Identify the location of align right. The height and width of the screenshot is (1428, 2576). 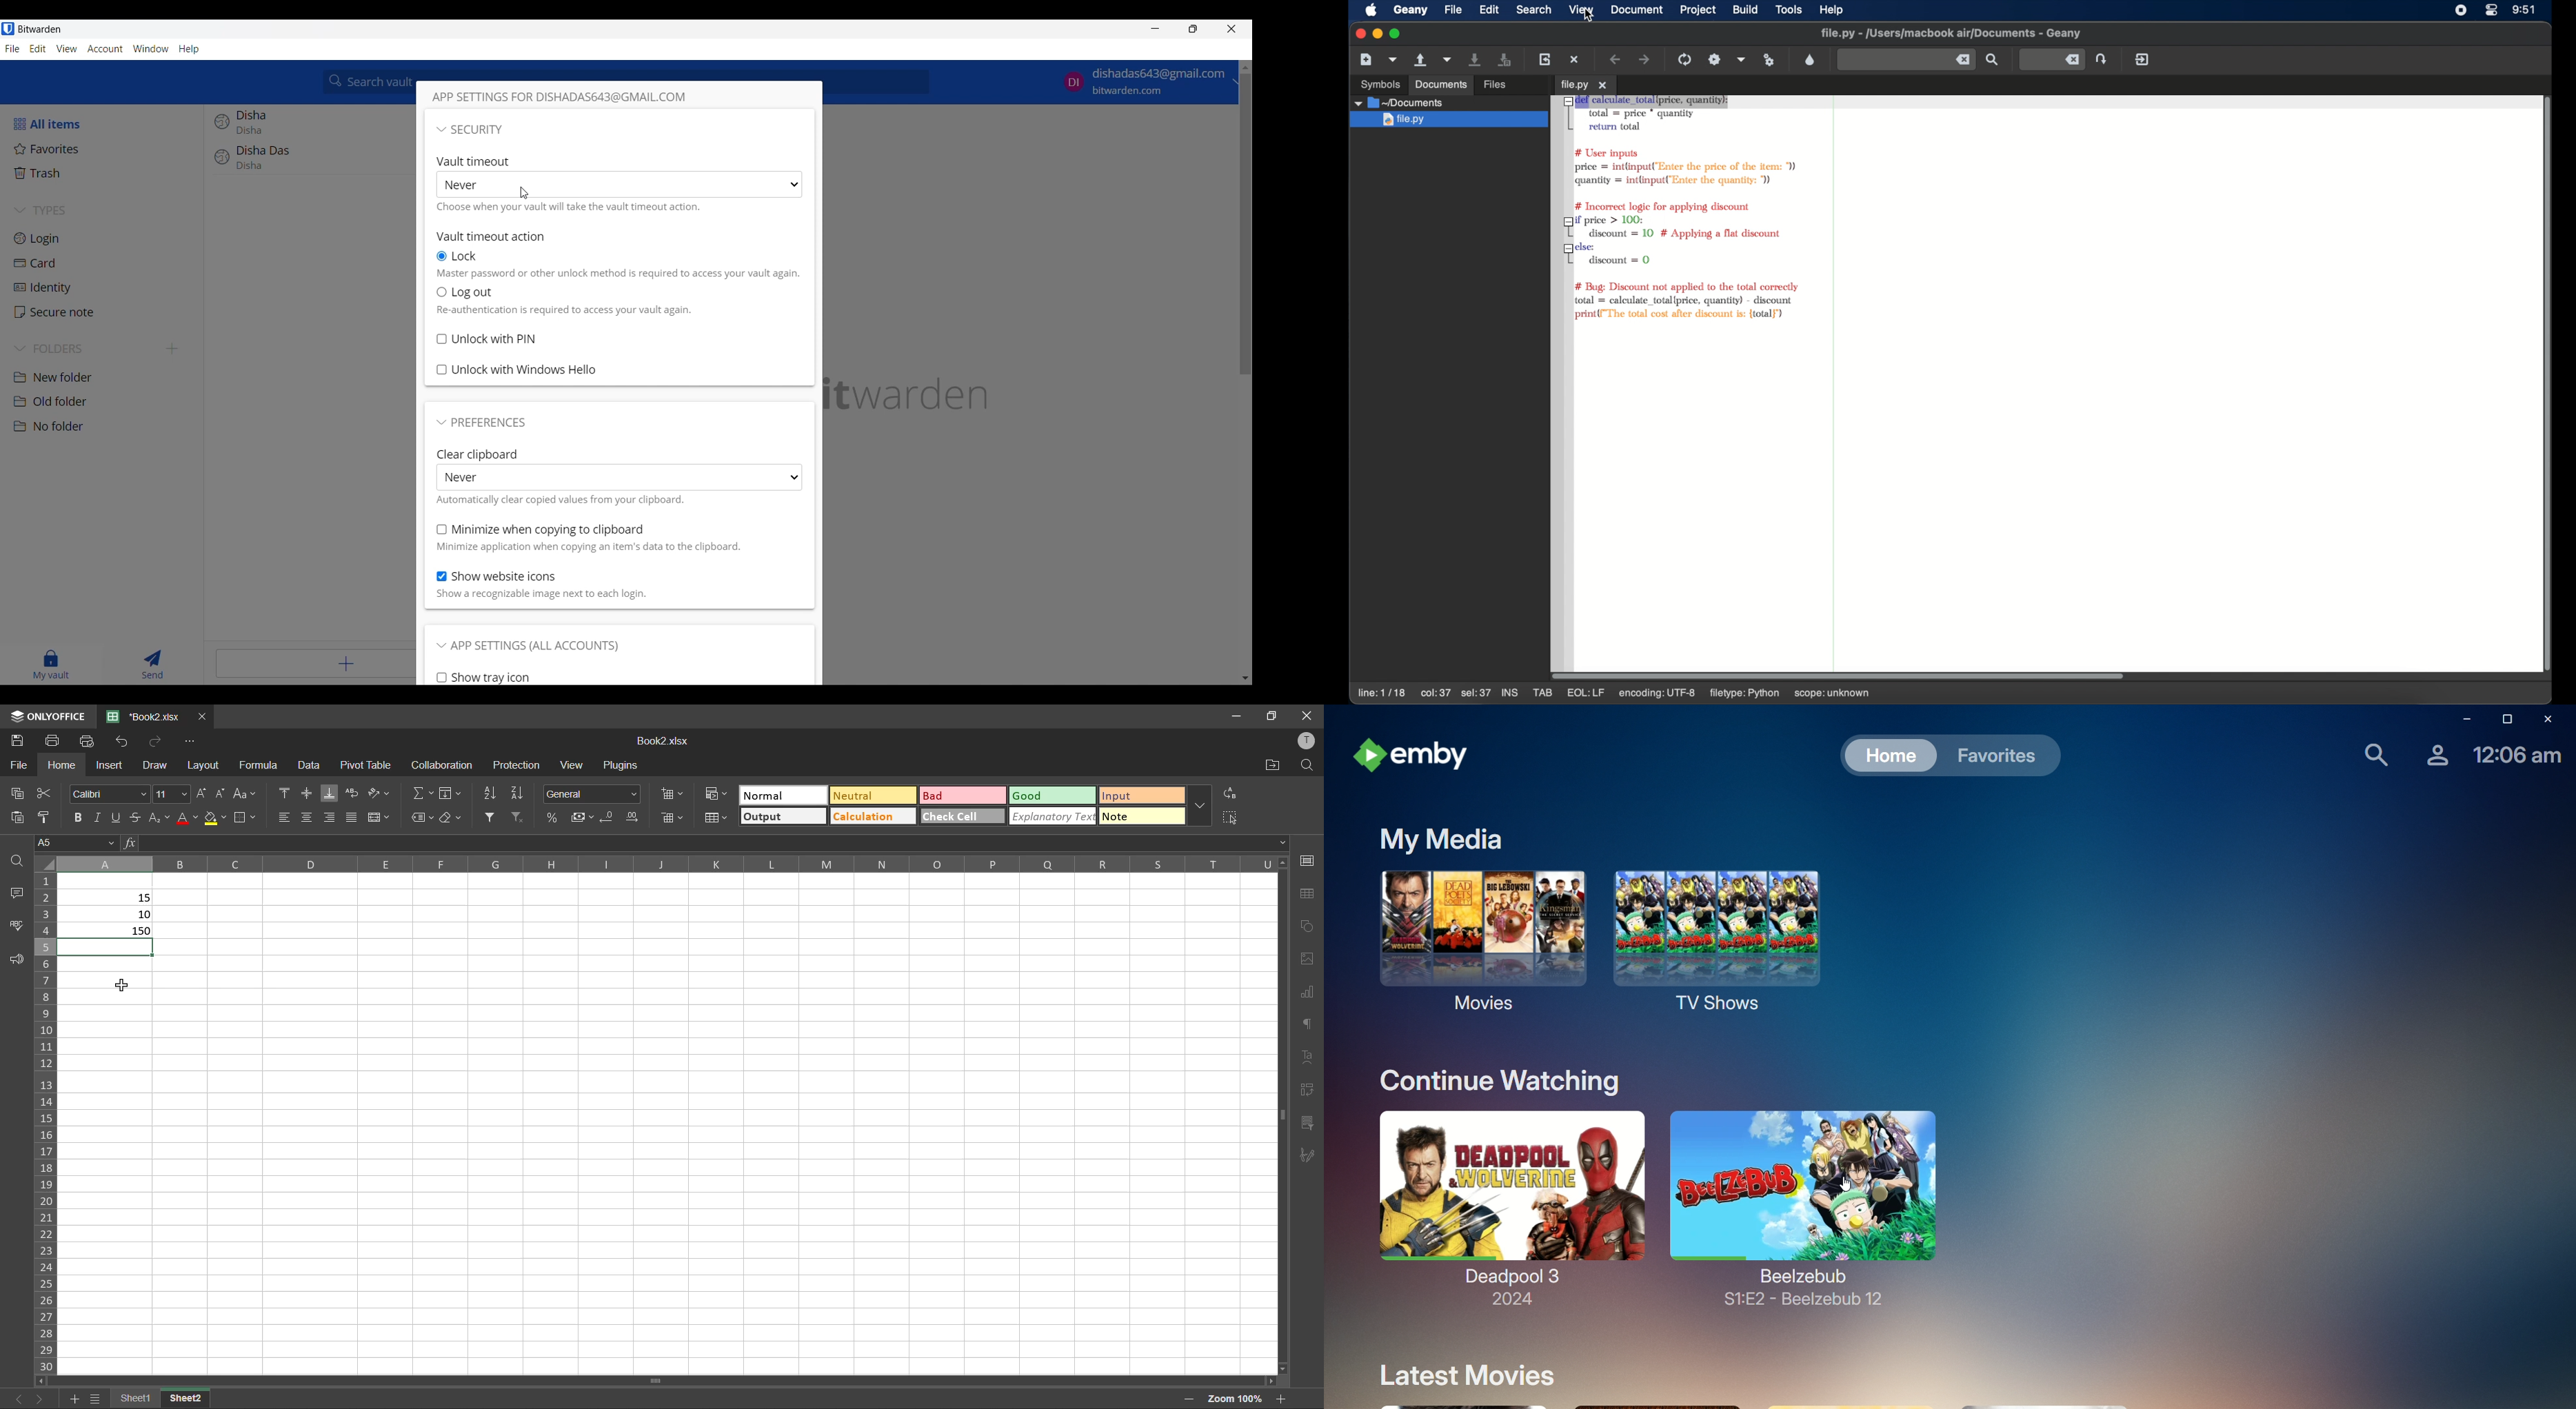
(332, 817).